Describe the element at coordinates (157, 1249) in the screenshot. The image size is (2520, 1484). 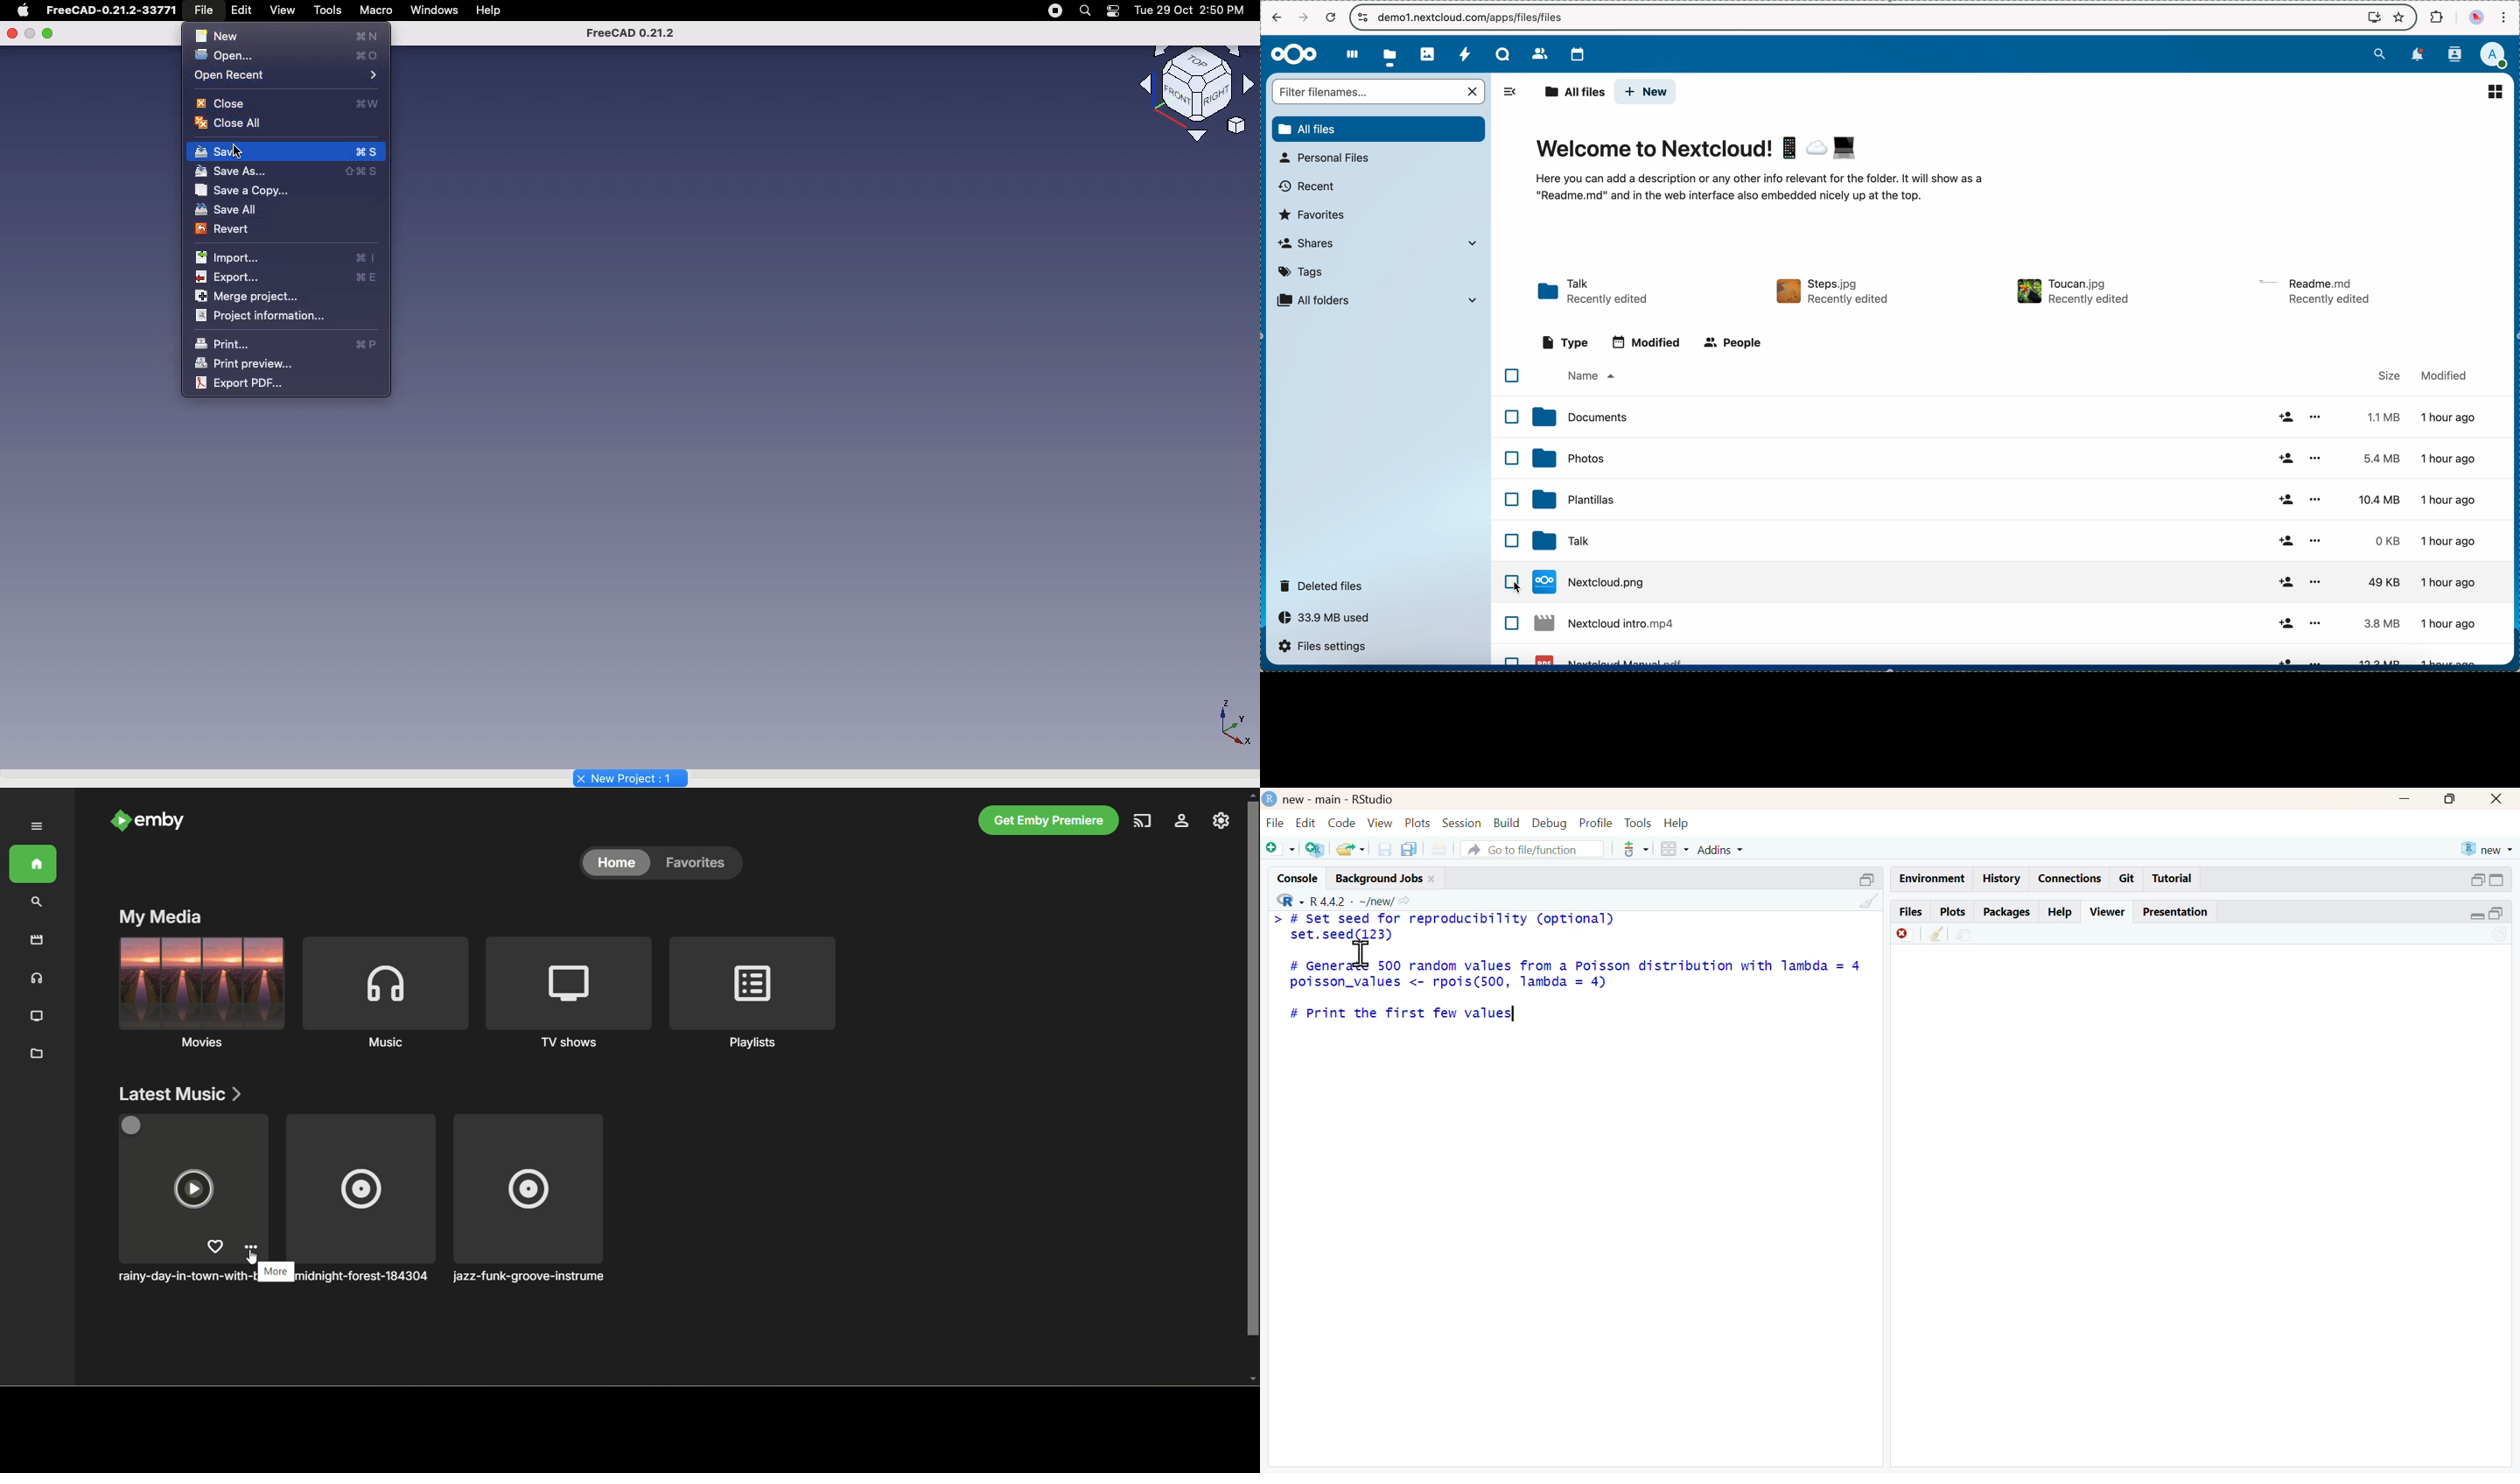
I see `Music album` at that location.